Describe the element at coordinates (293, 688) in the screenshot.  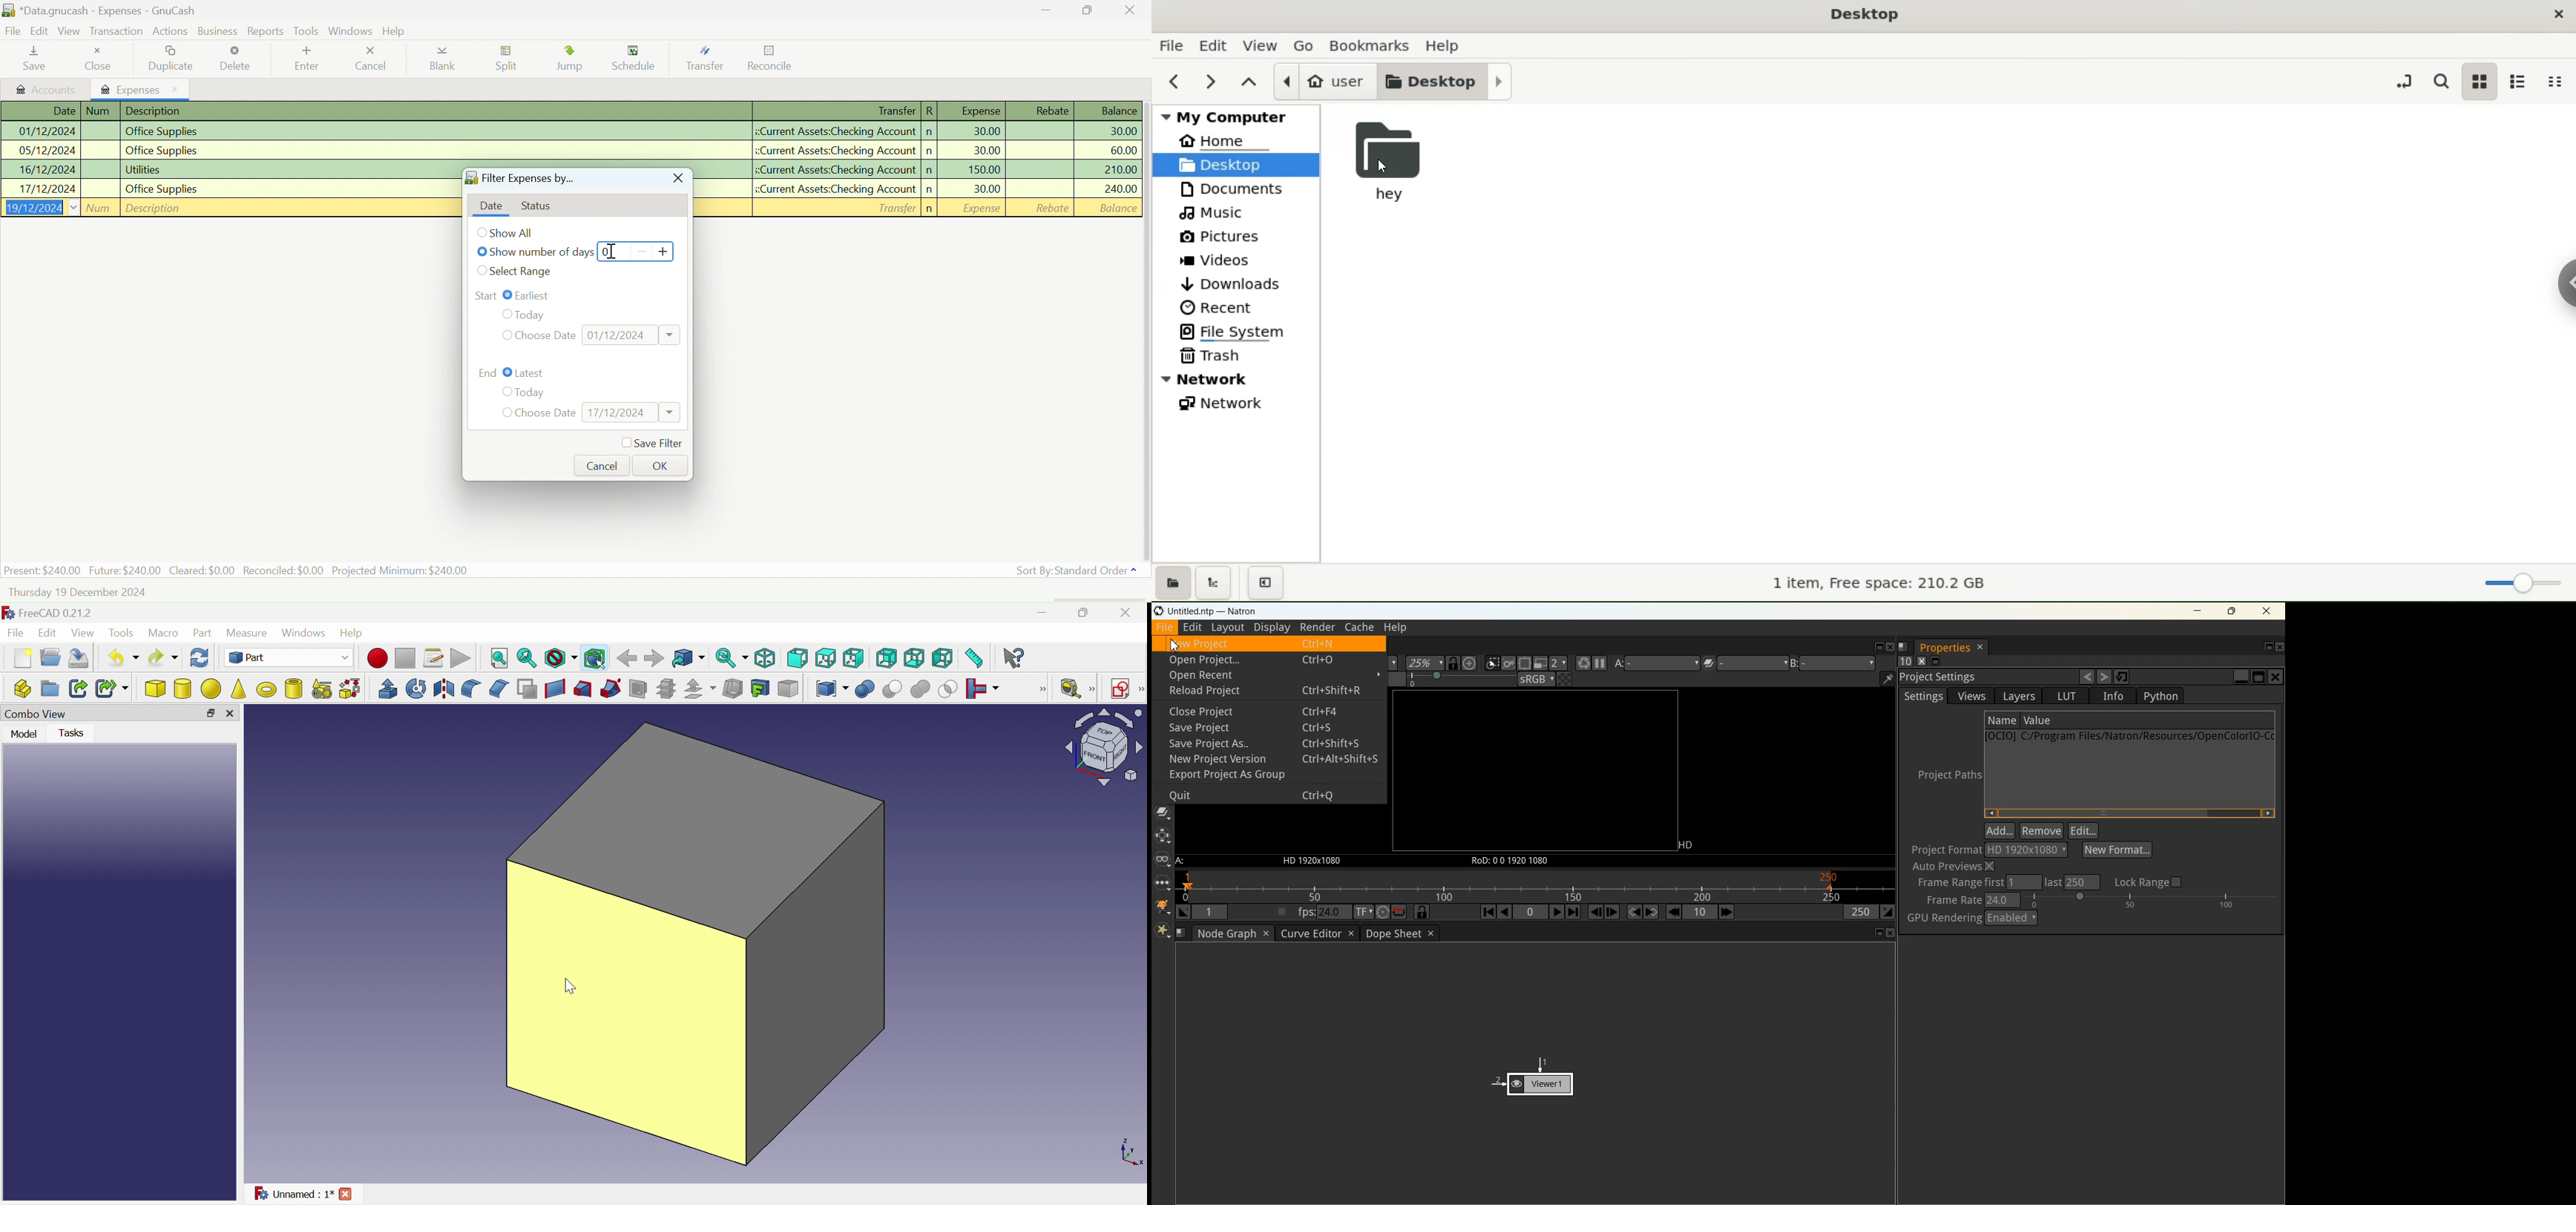
I see `Create tube` at that location.